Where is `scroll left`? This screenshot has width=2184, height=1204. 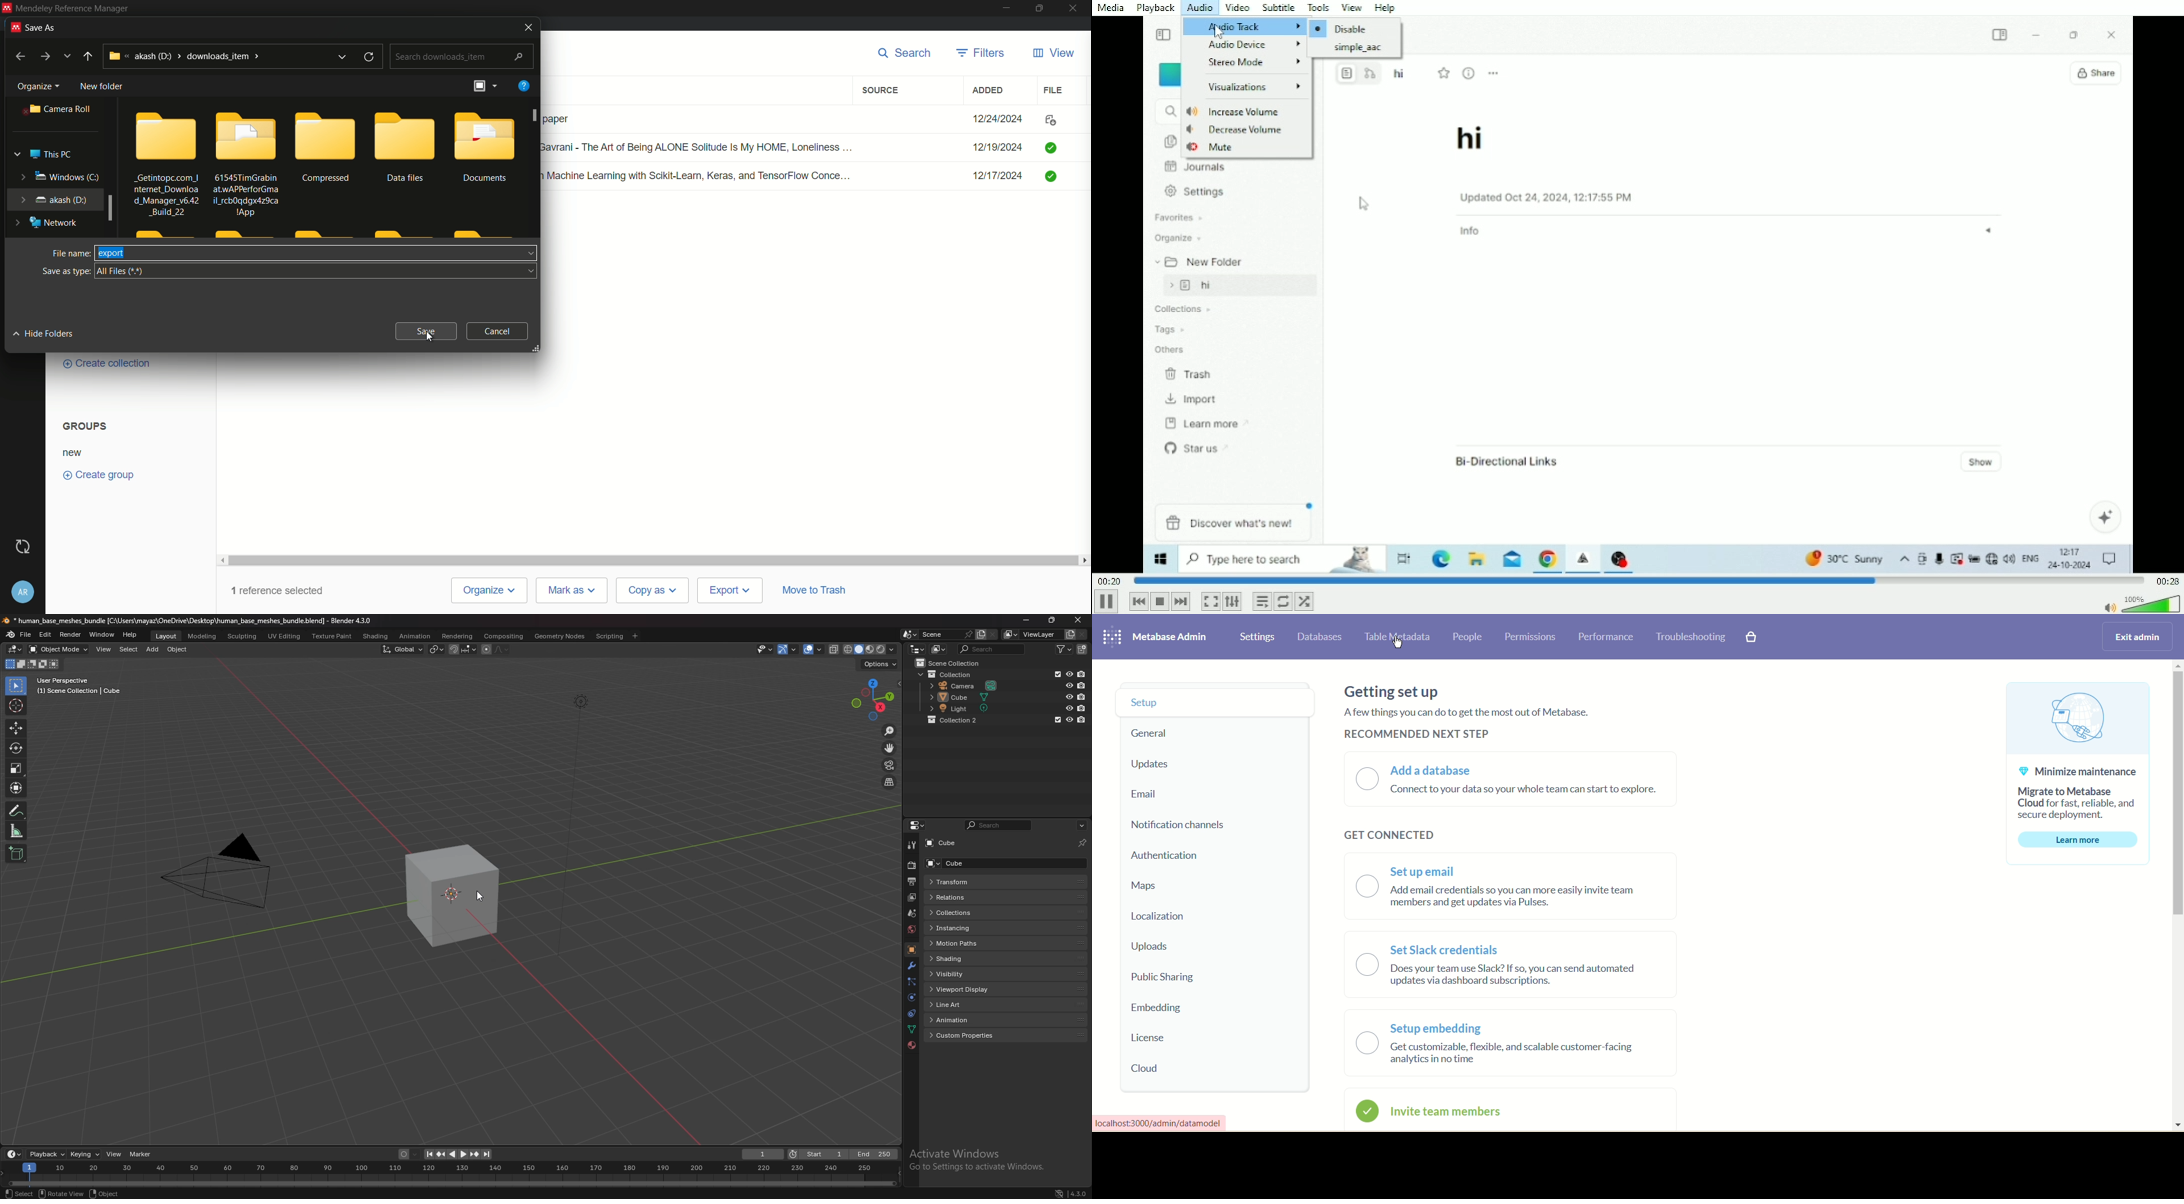
scroll left is located at coordinates (223, 560).